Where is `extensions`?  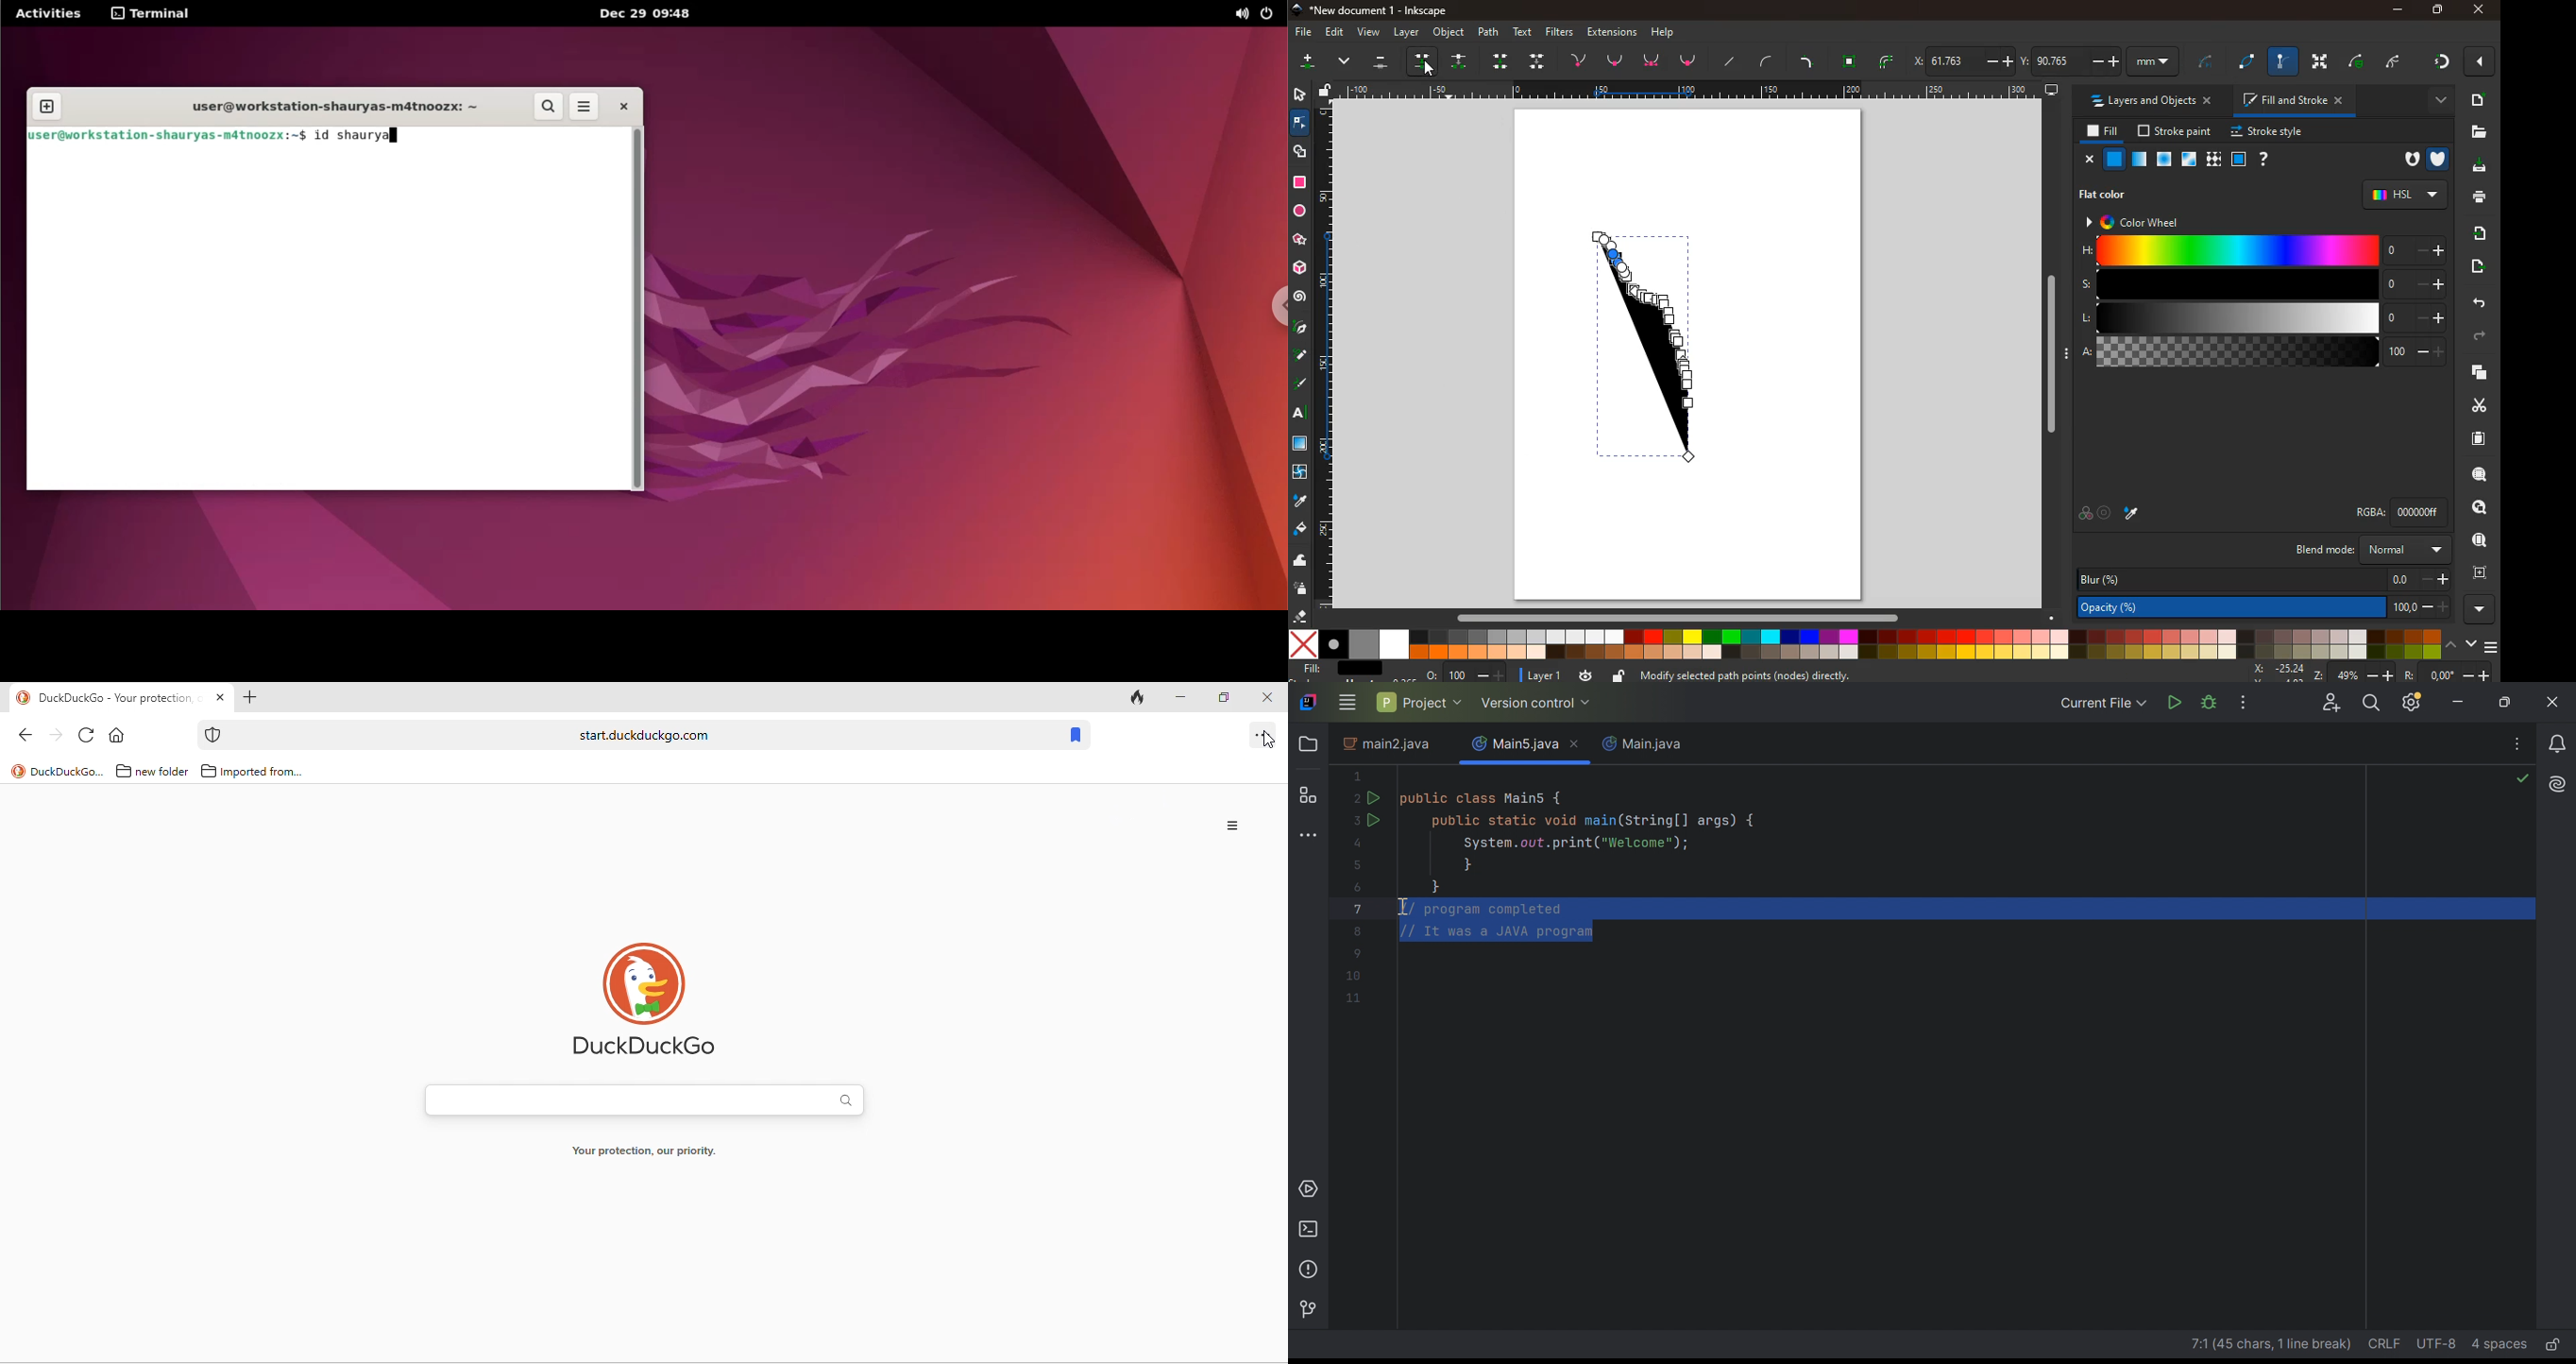 extensions is located at coordinates (1612, 31).